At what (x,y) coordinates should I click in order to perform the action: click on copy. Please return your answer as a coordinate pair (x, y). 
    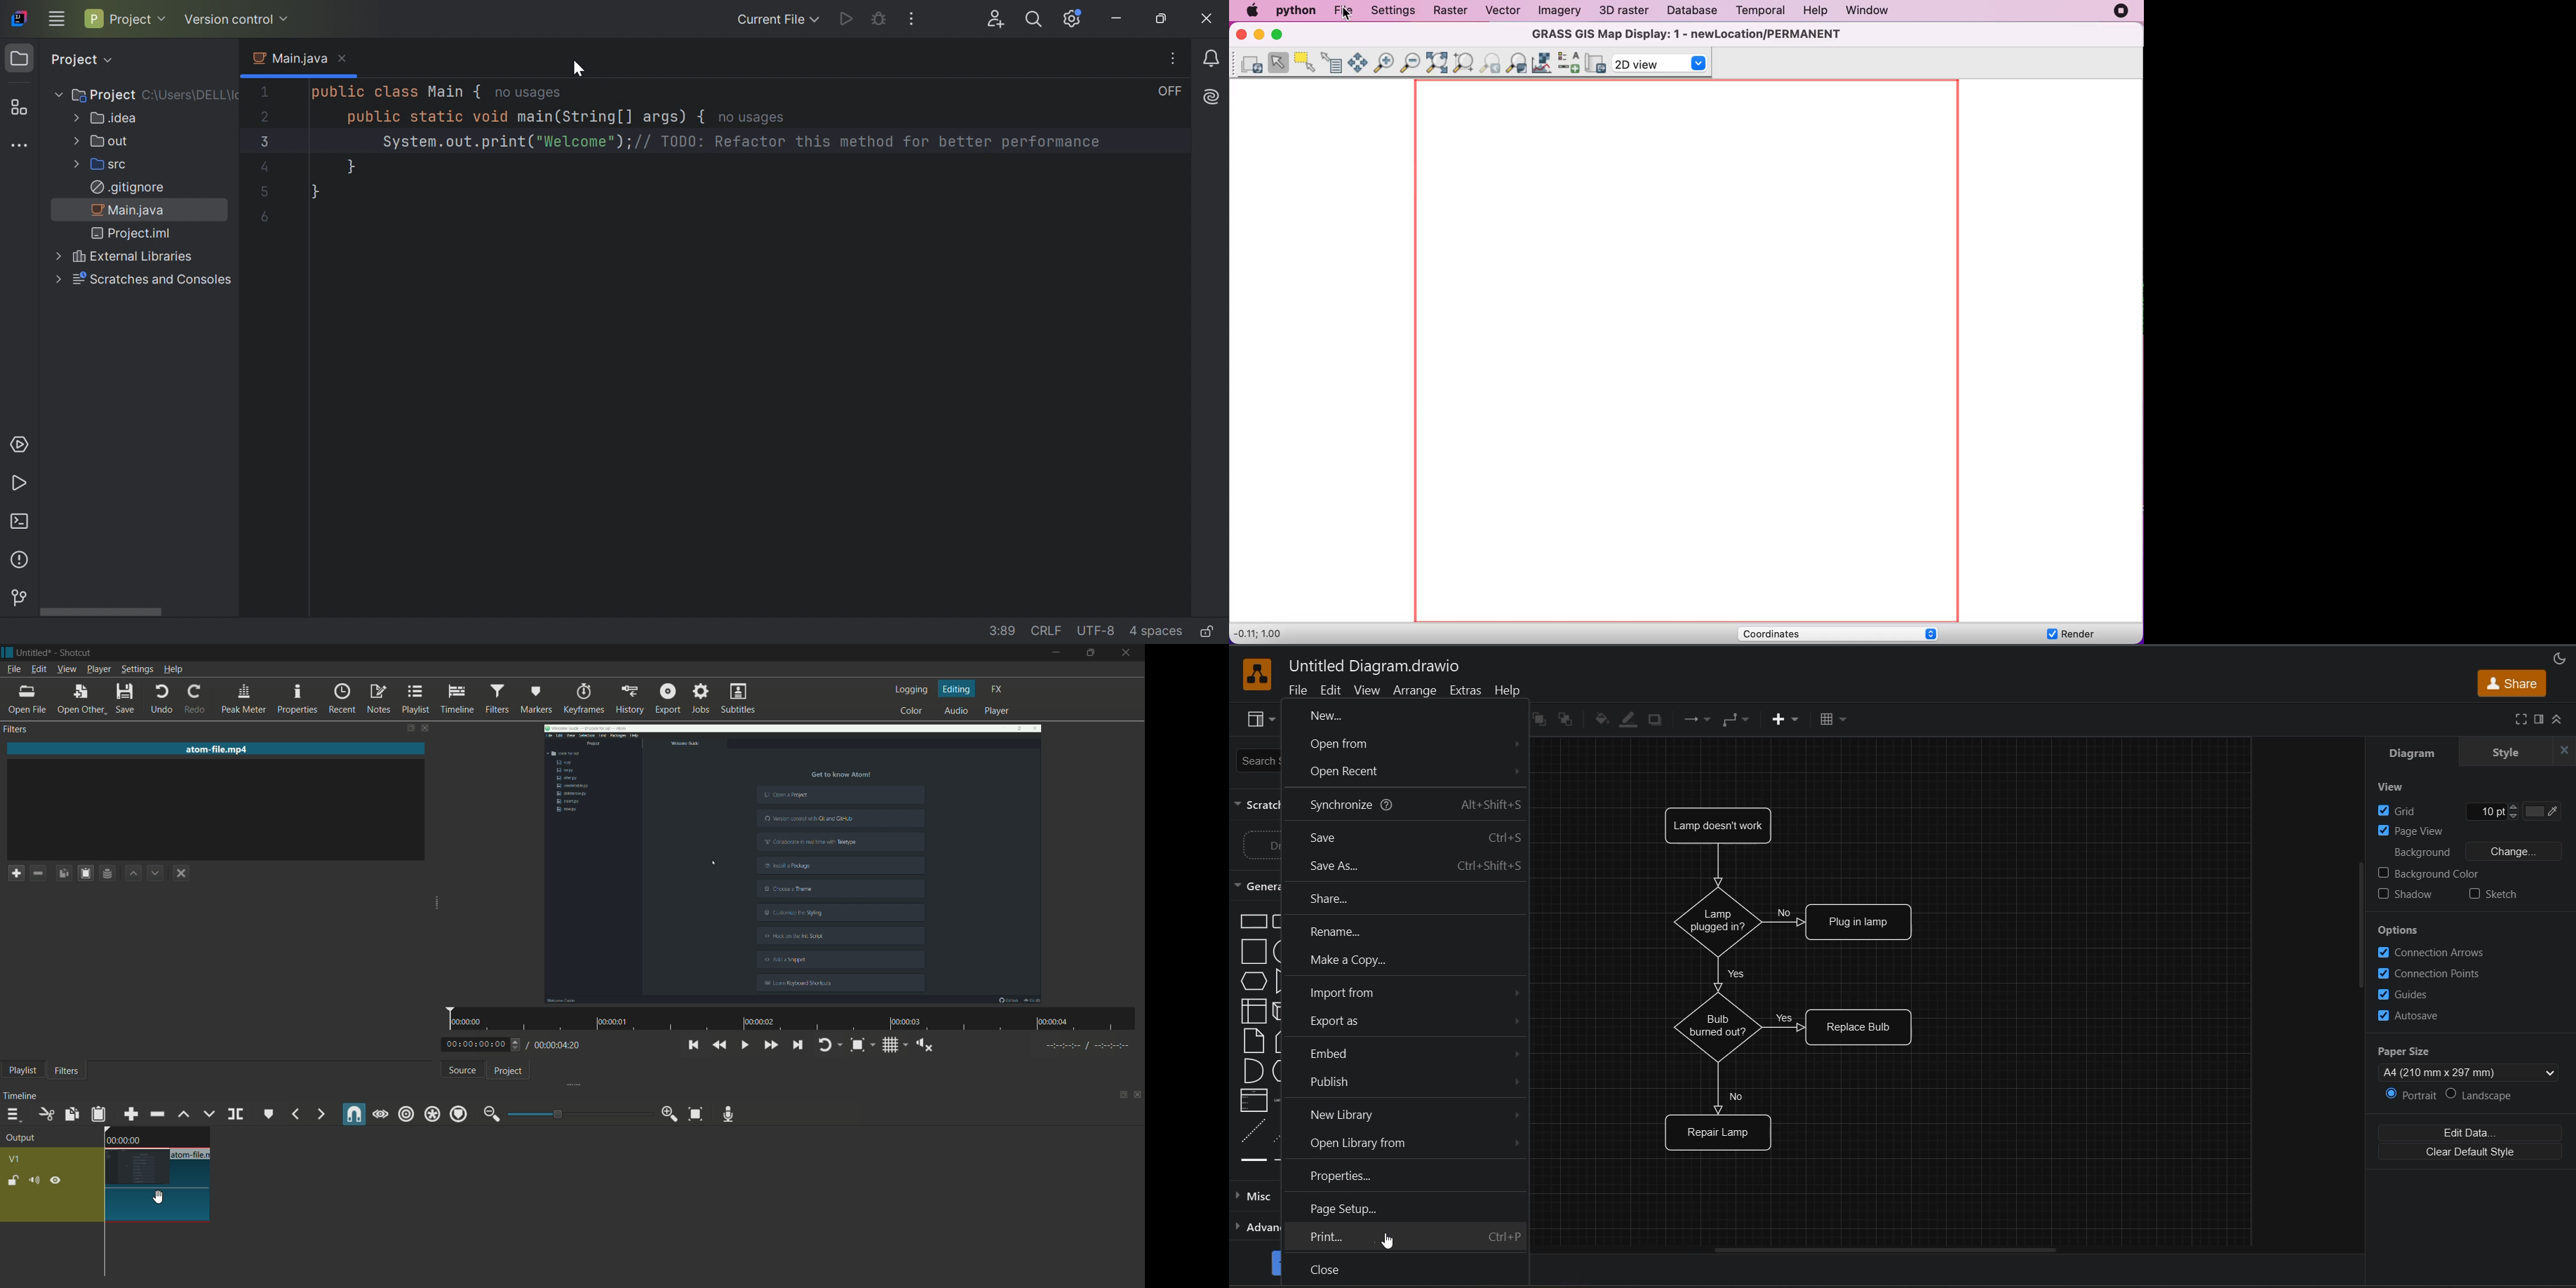
    Looking at the image, I should click on (175, 952).